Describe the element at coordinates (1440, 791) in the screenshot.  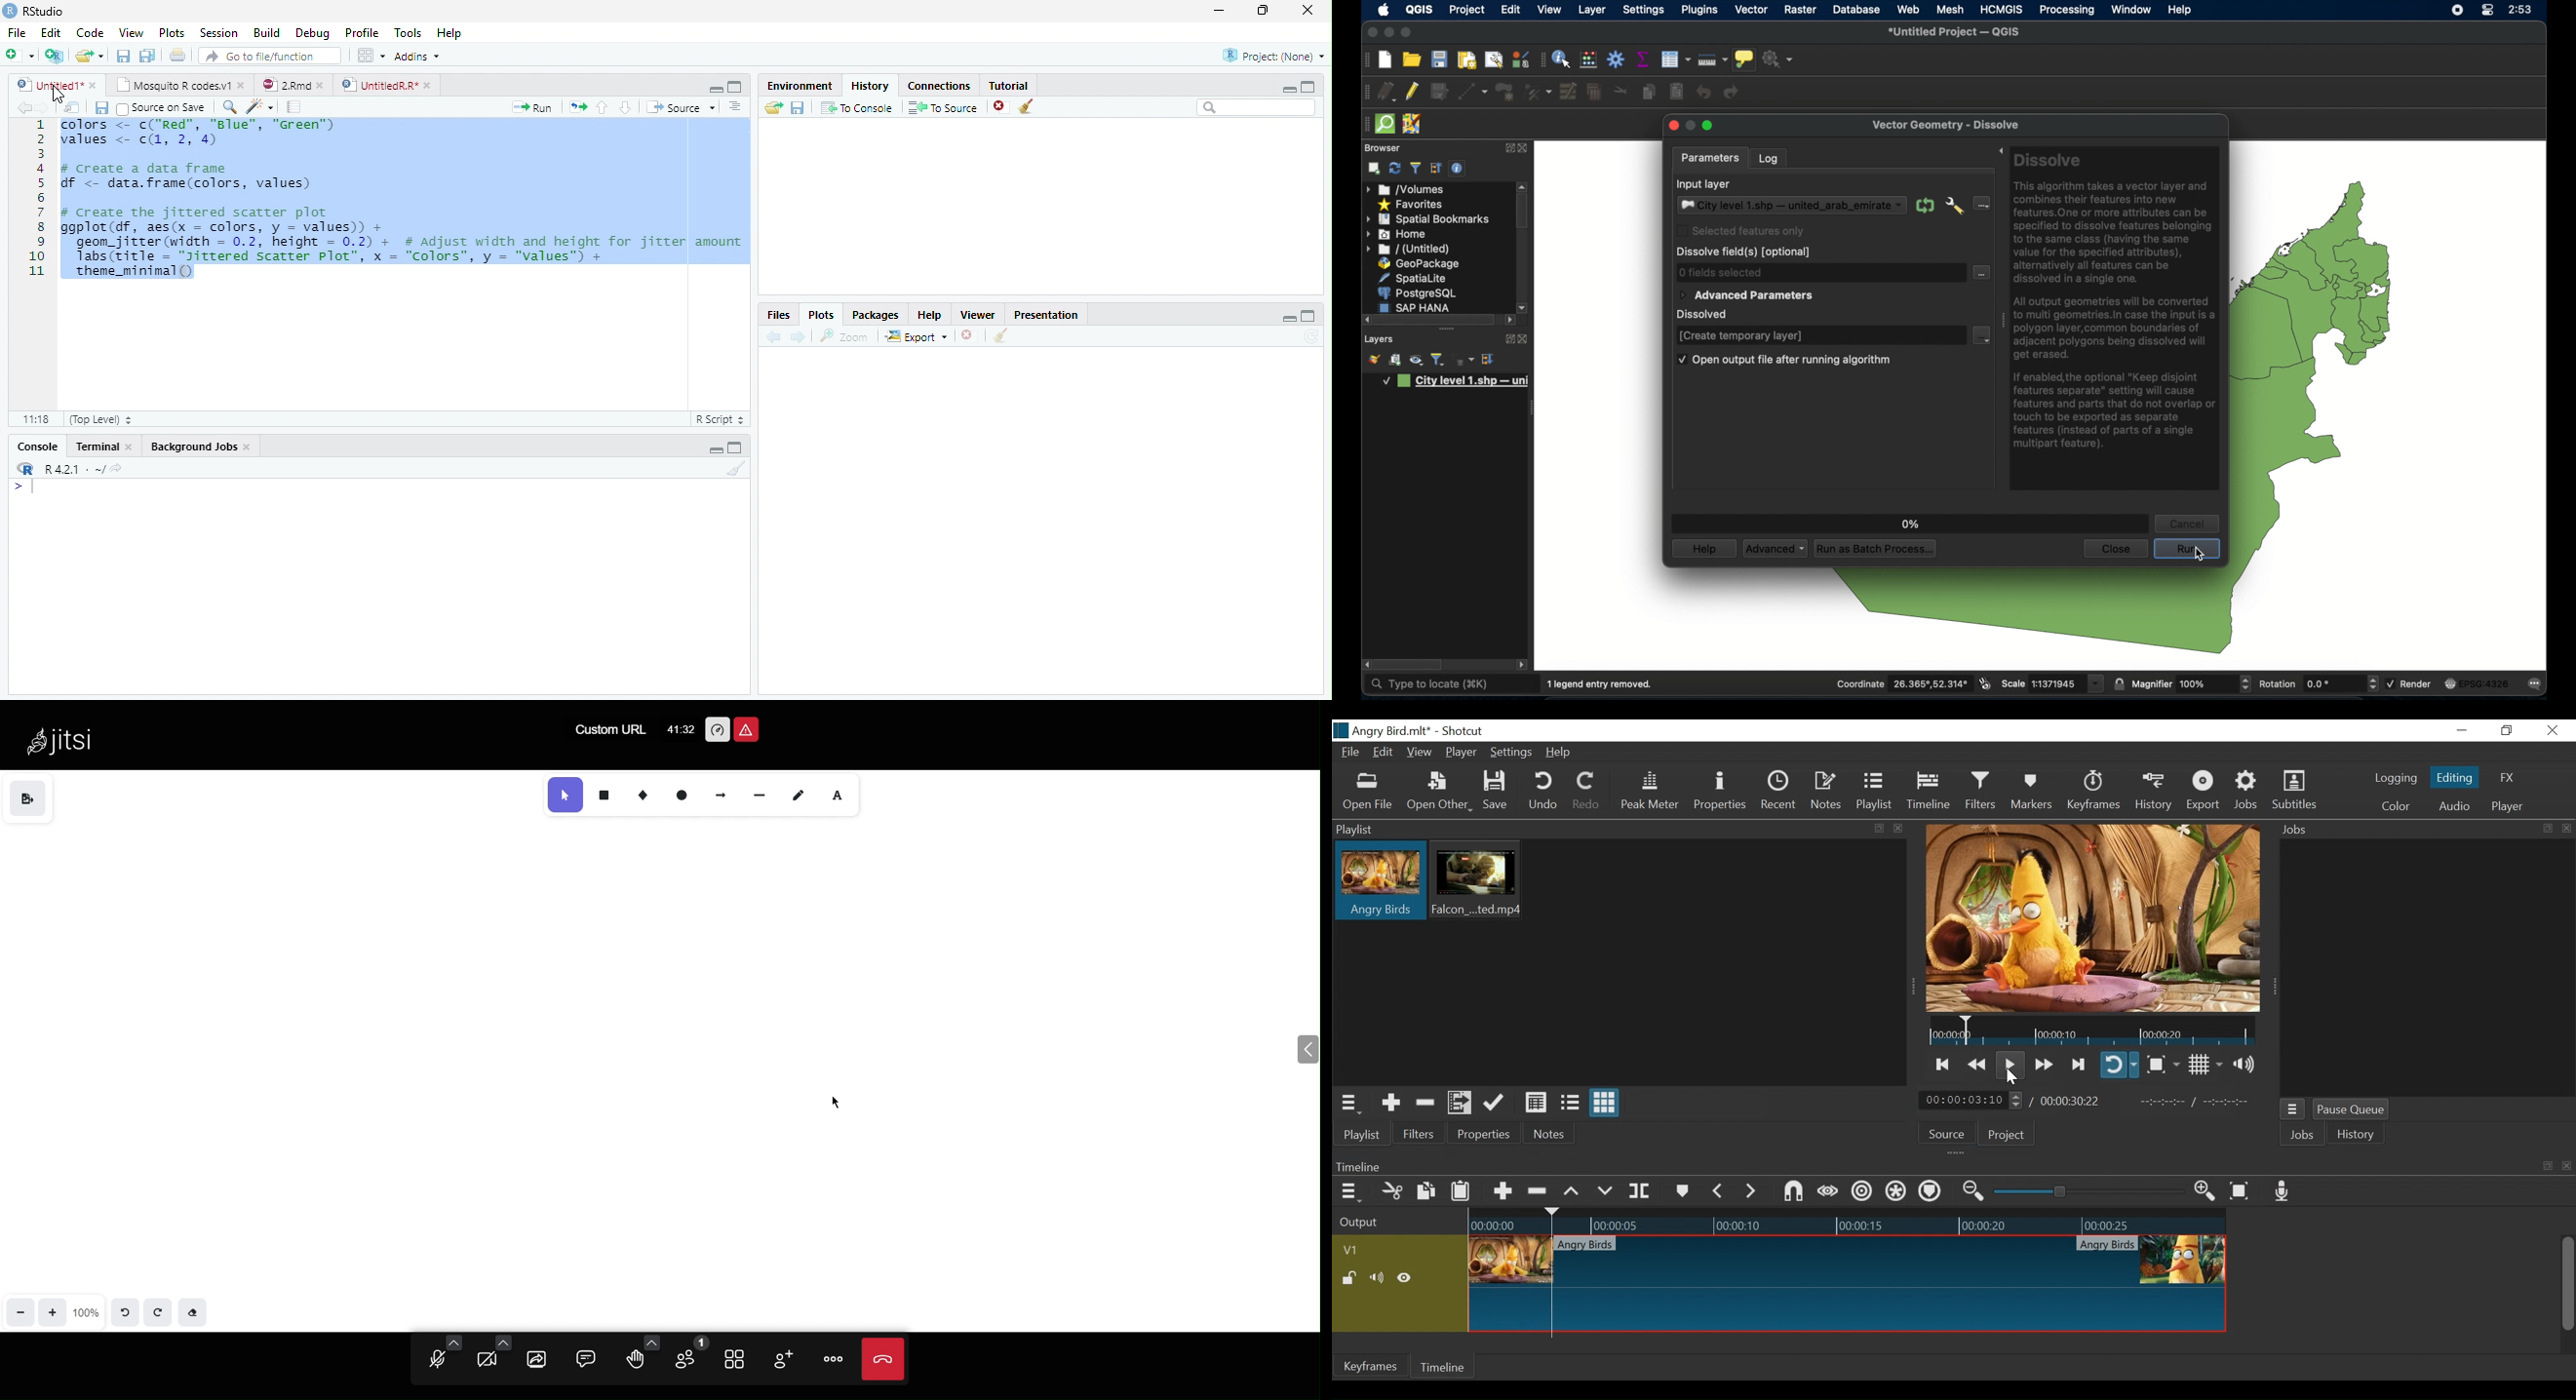
I see `Open Other` at that location.